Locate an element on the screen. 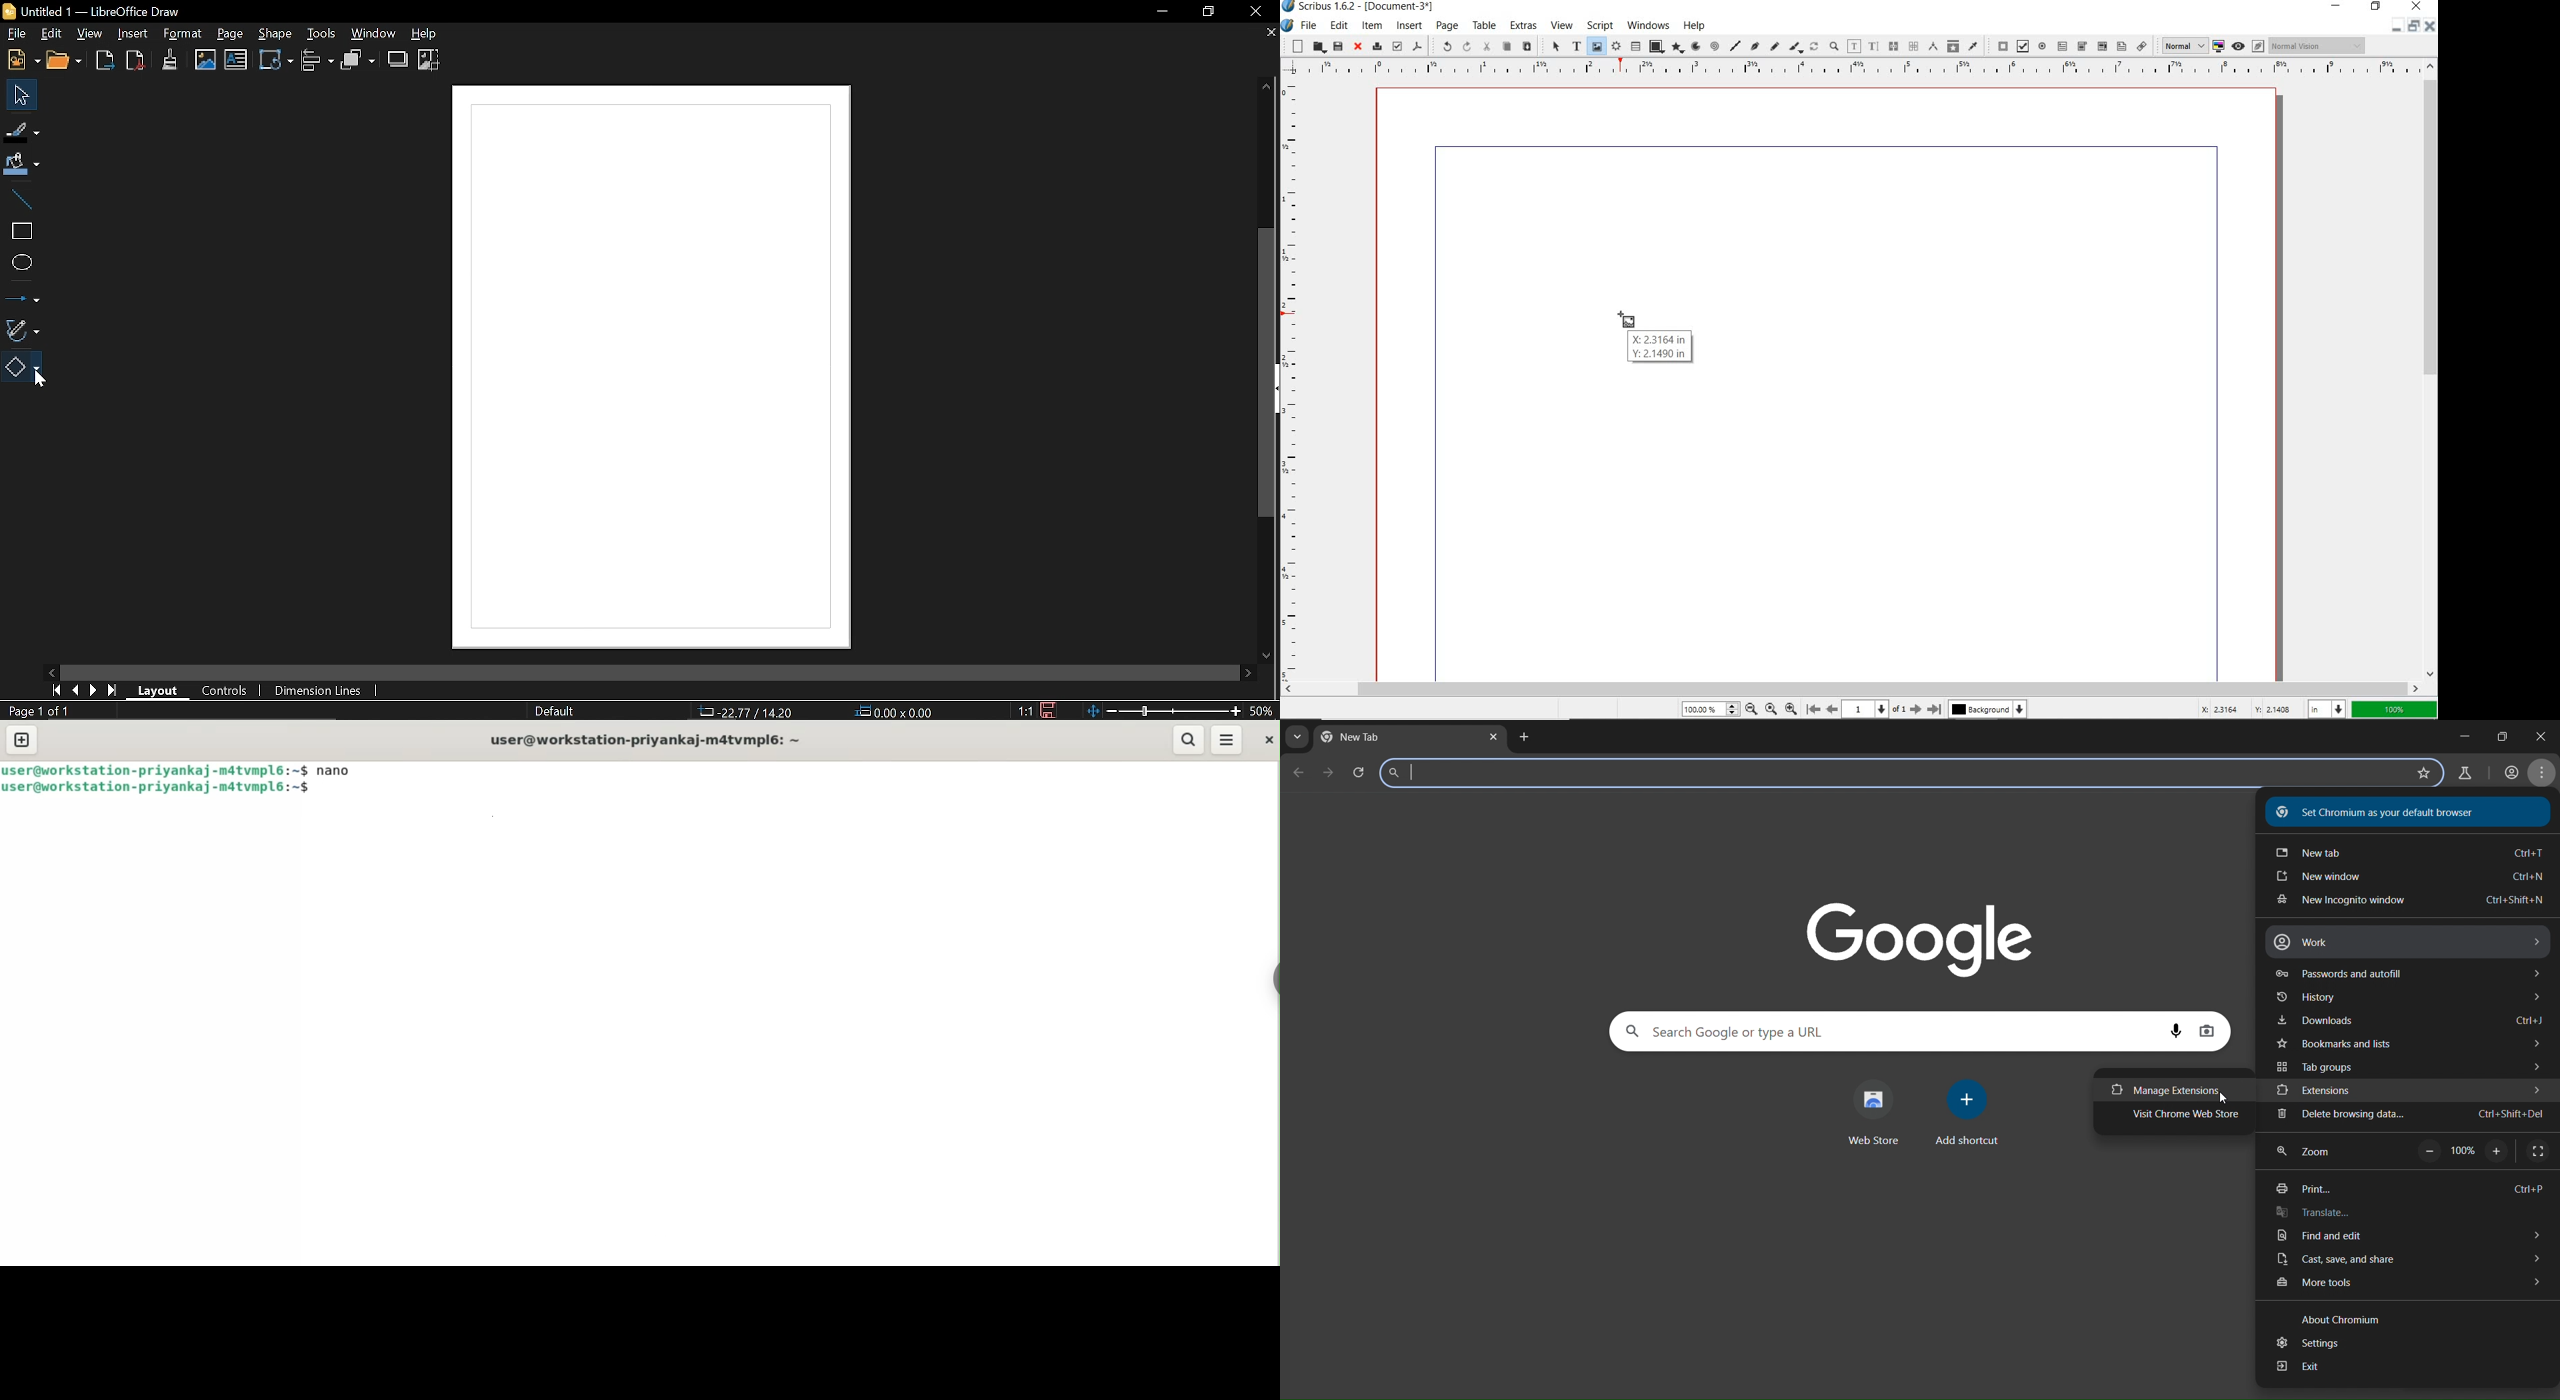  Next page is located at coordinates (94, 690).